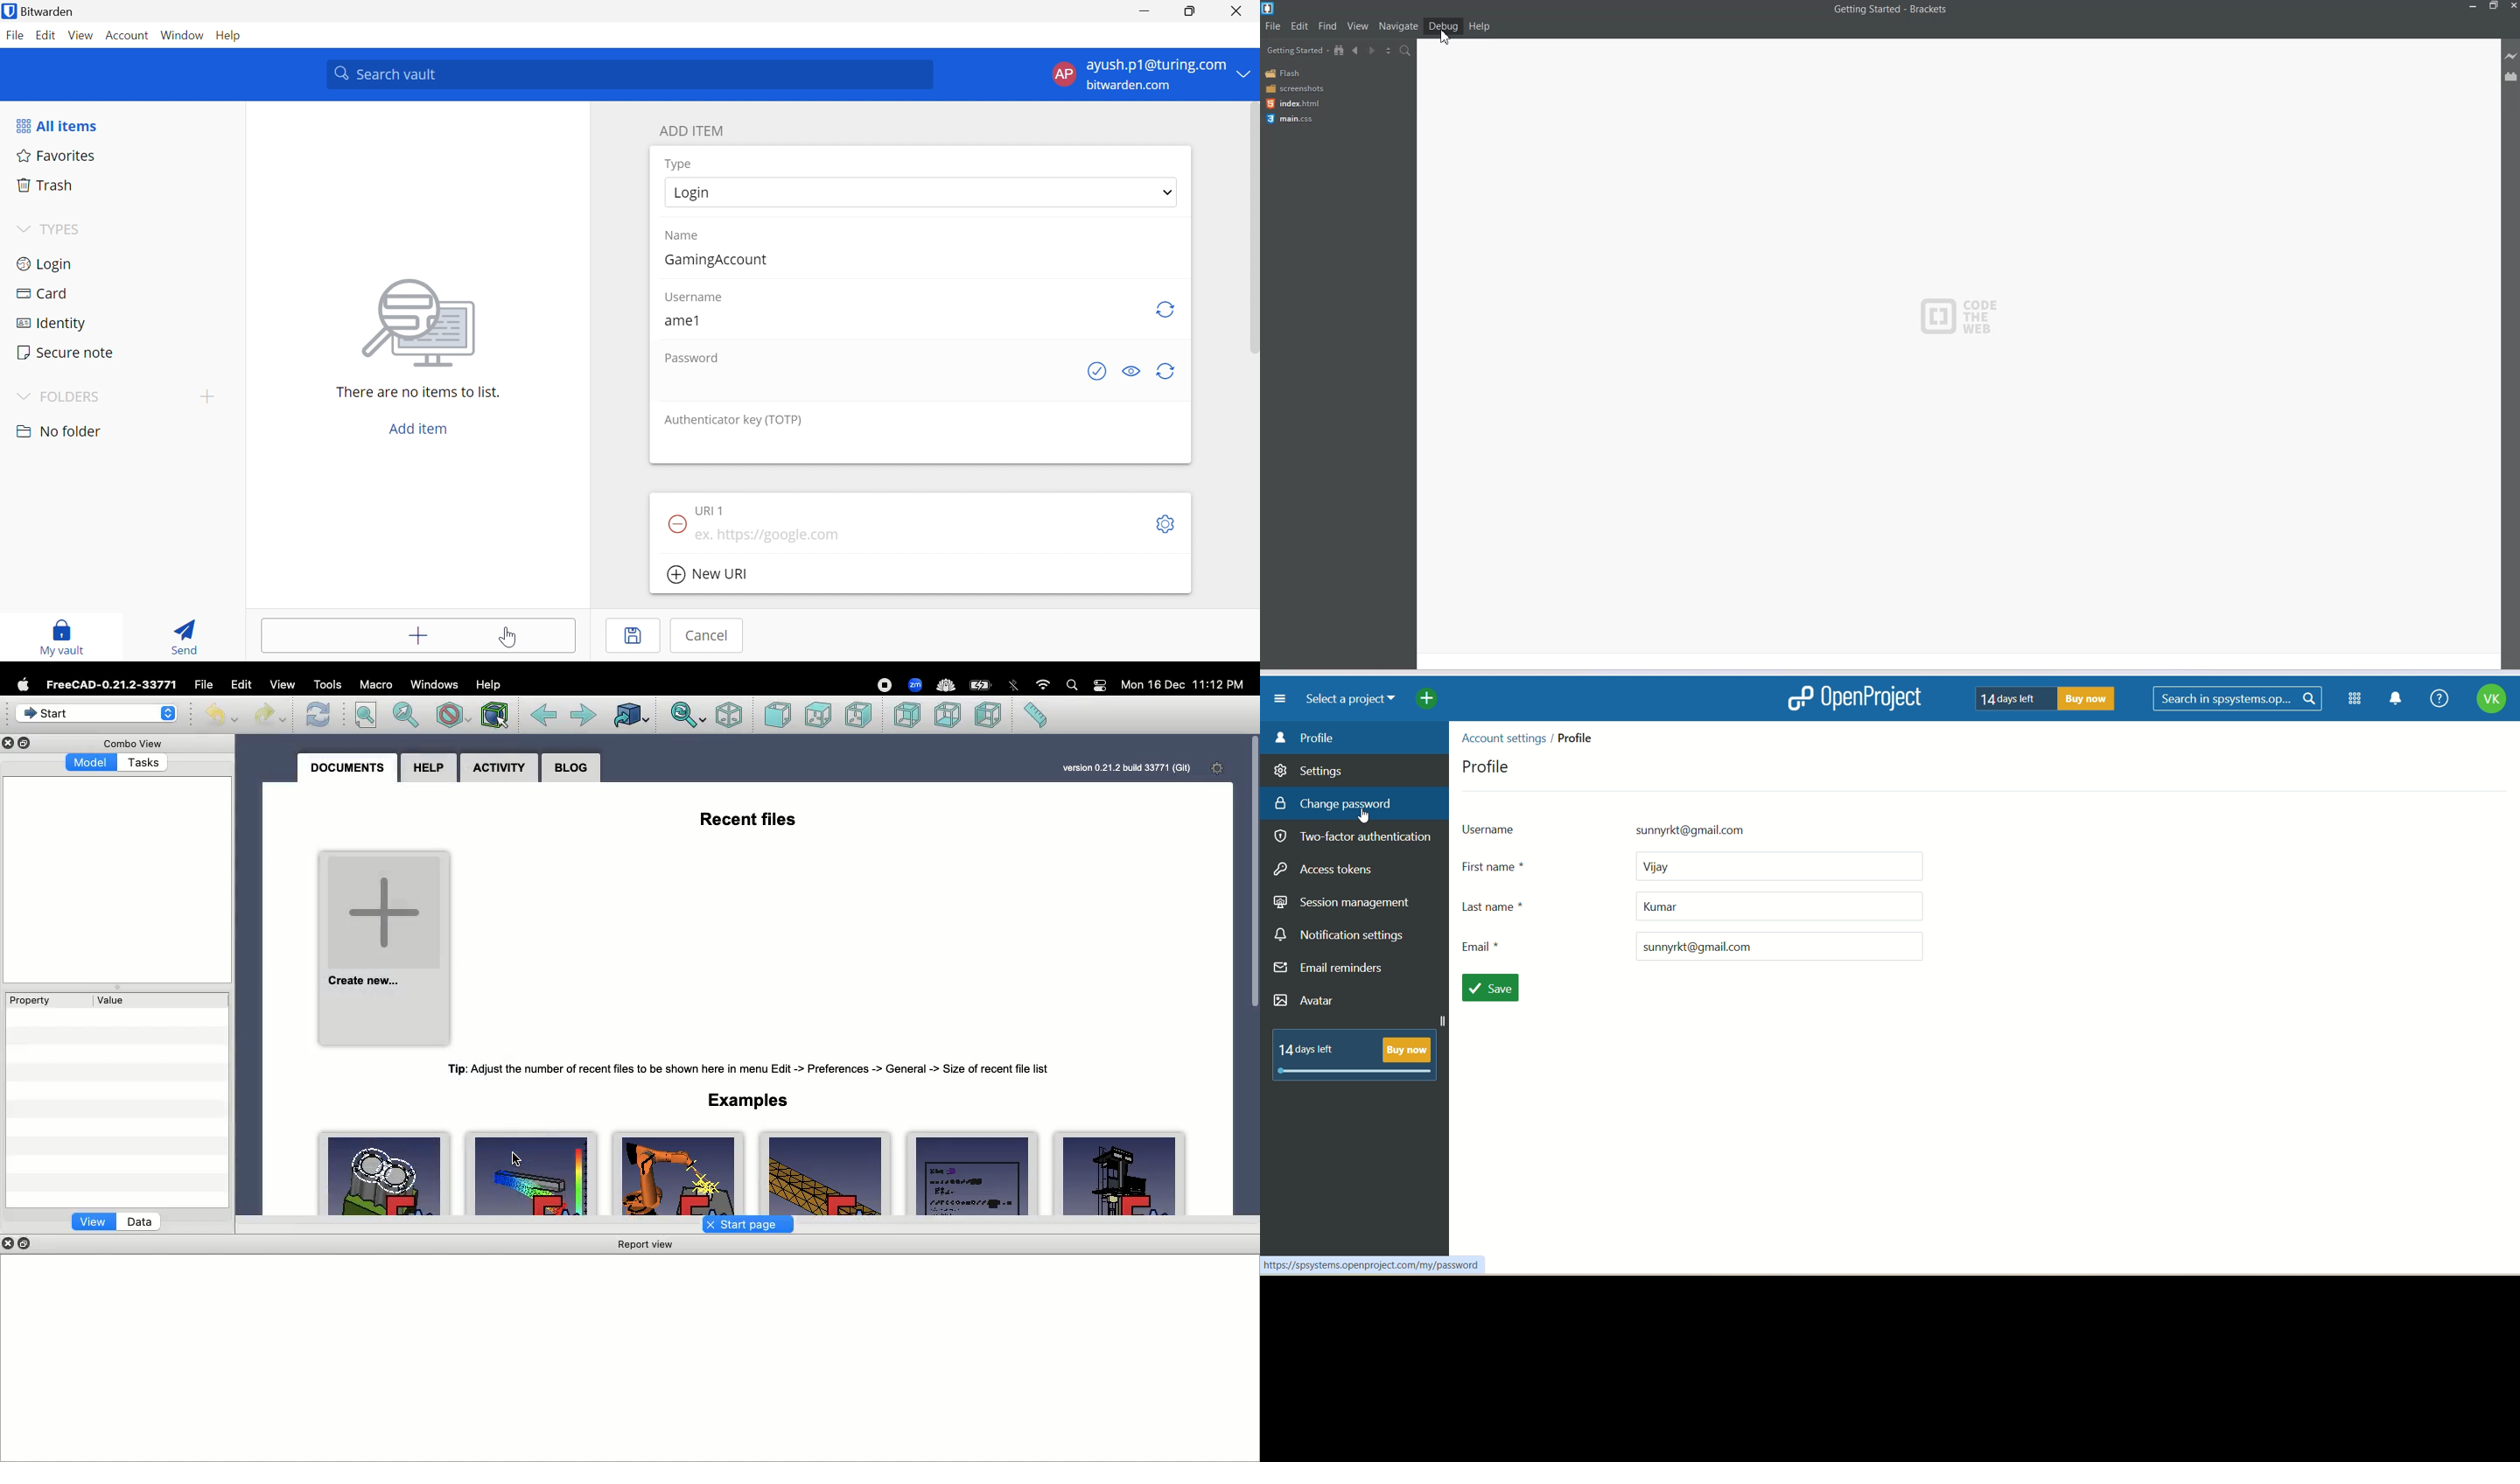 The width and height of the screenshot is (2520, 1484). What do you see at coordinates (491, 683) in the screenshot?
I see `Help` at bounding box center [491, 683].